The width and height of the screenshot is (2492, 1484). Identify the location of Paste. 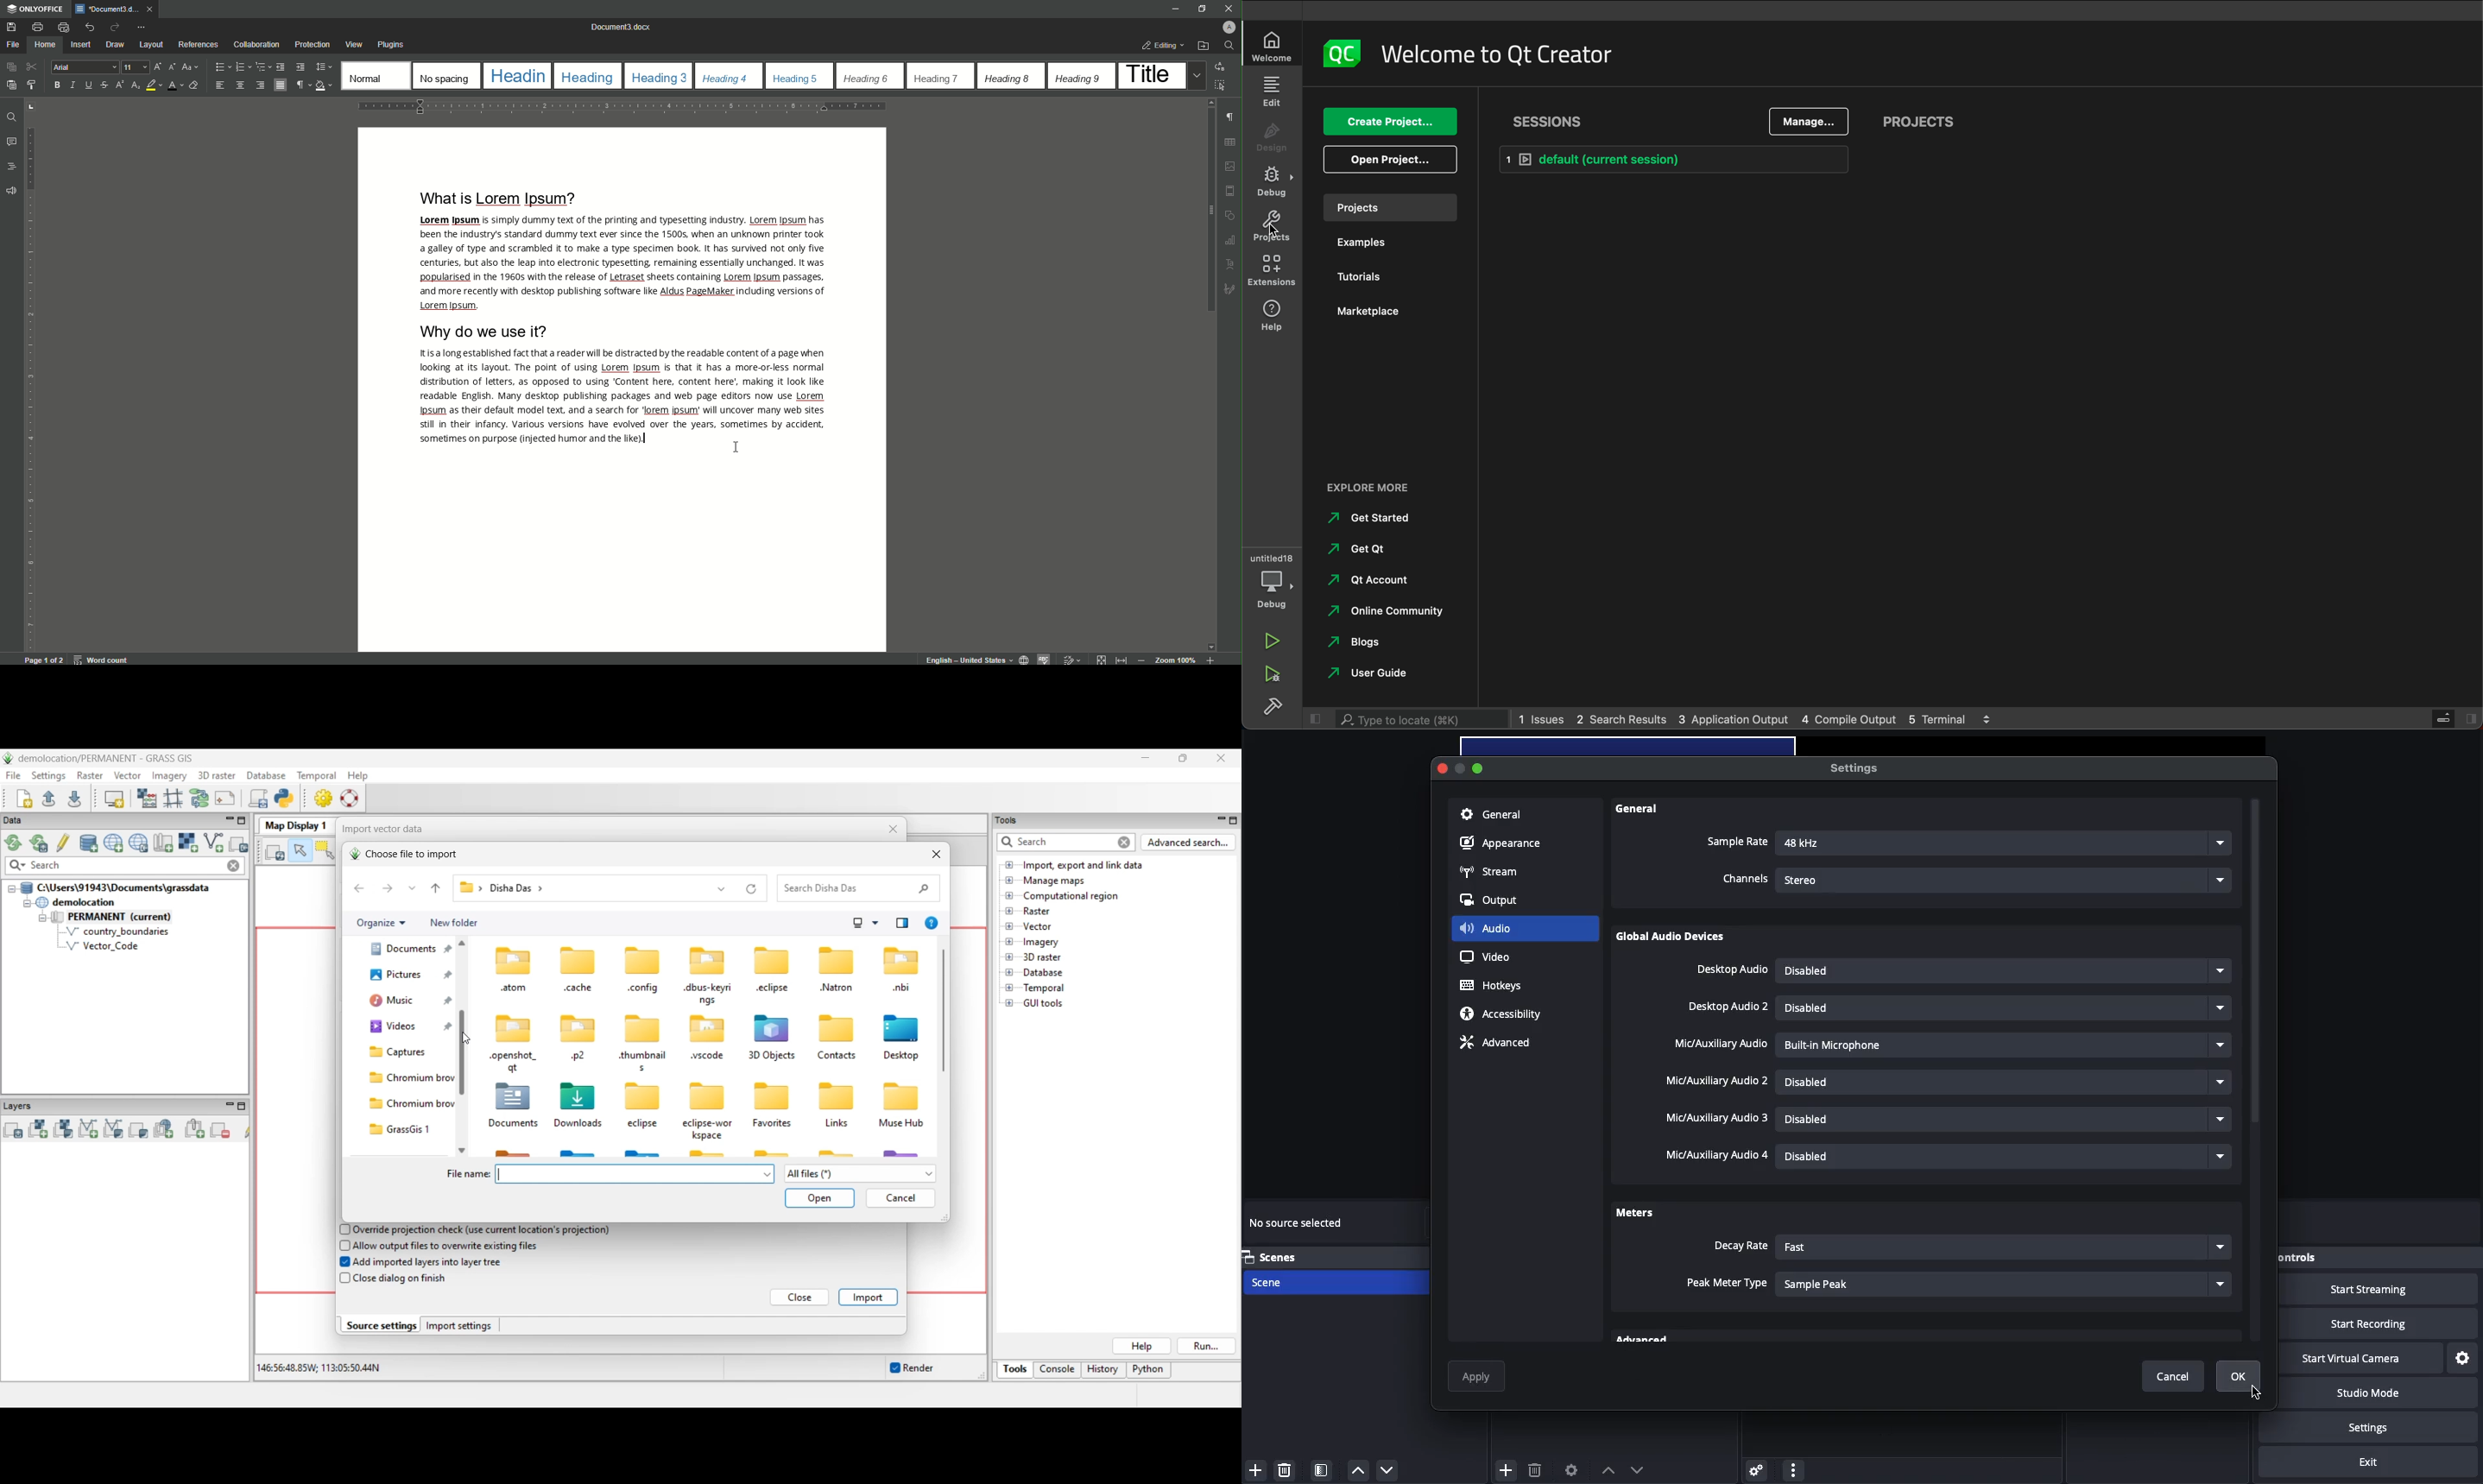
(10, 84).